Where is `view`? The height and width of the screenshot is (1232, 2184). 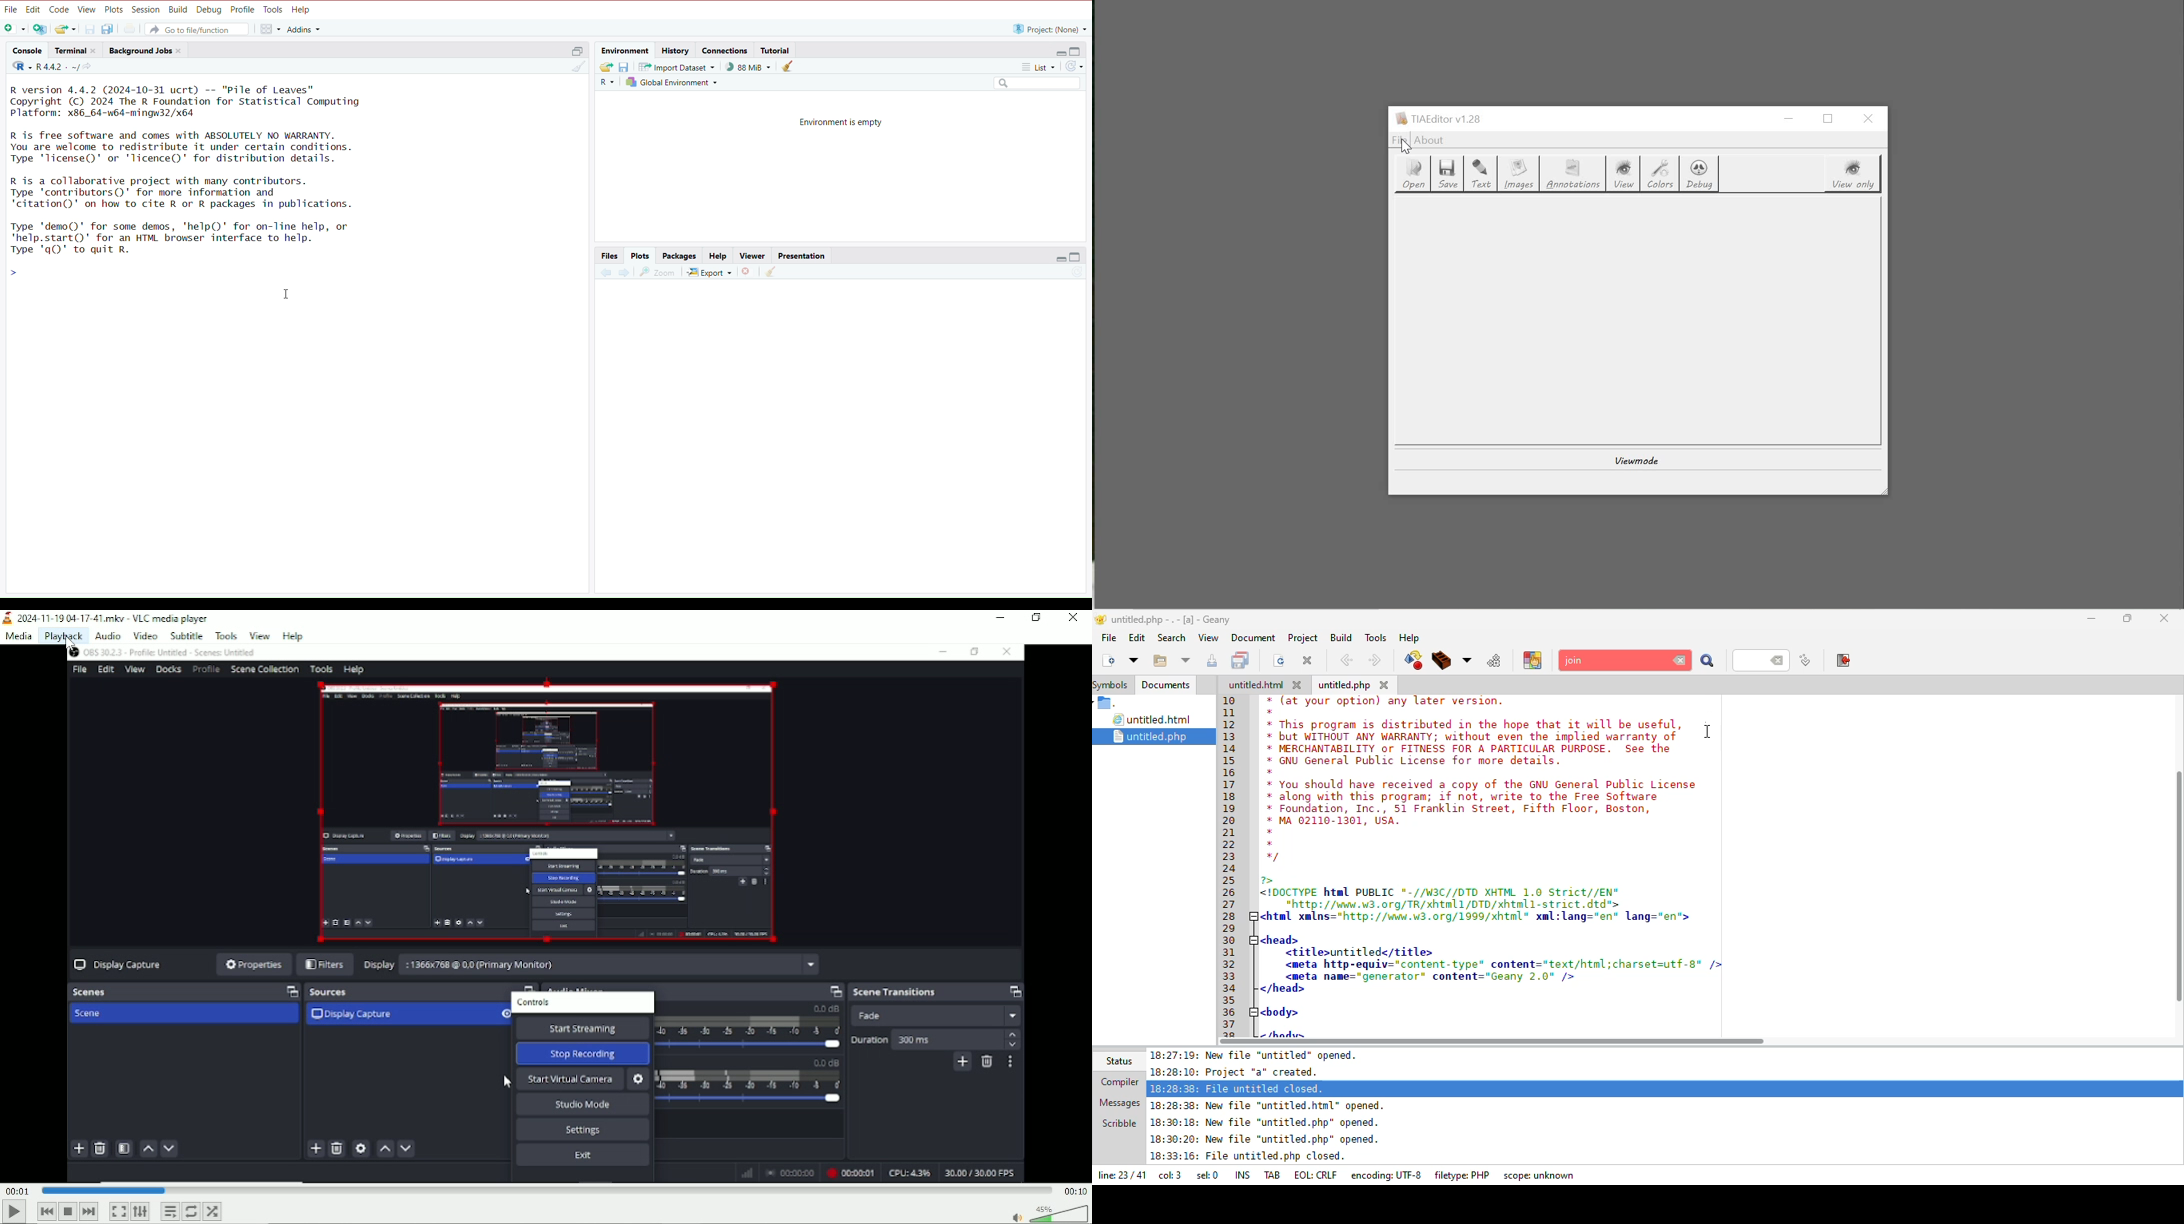 view is located at coordinates (87, 10).